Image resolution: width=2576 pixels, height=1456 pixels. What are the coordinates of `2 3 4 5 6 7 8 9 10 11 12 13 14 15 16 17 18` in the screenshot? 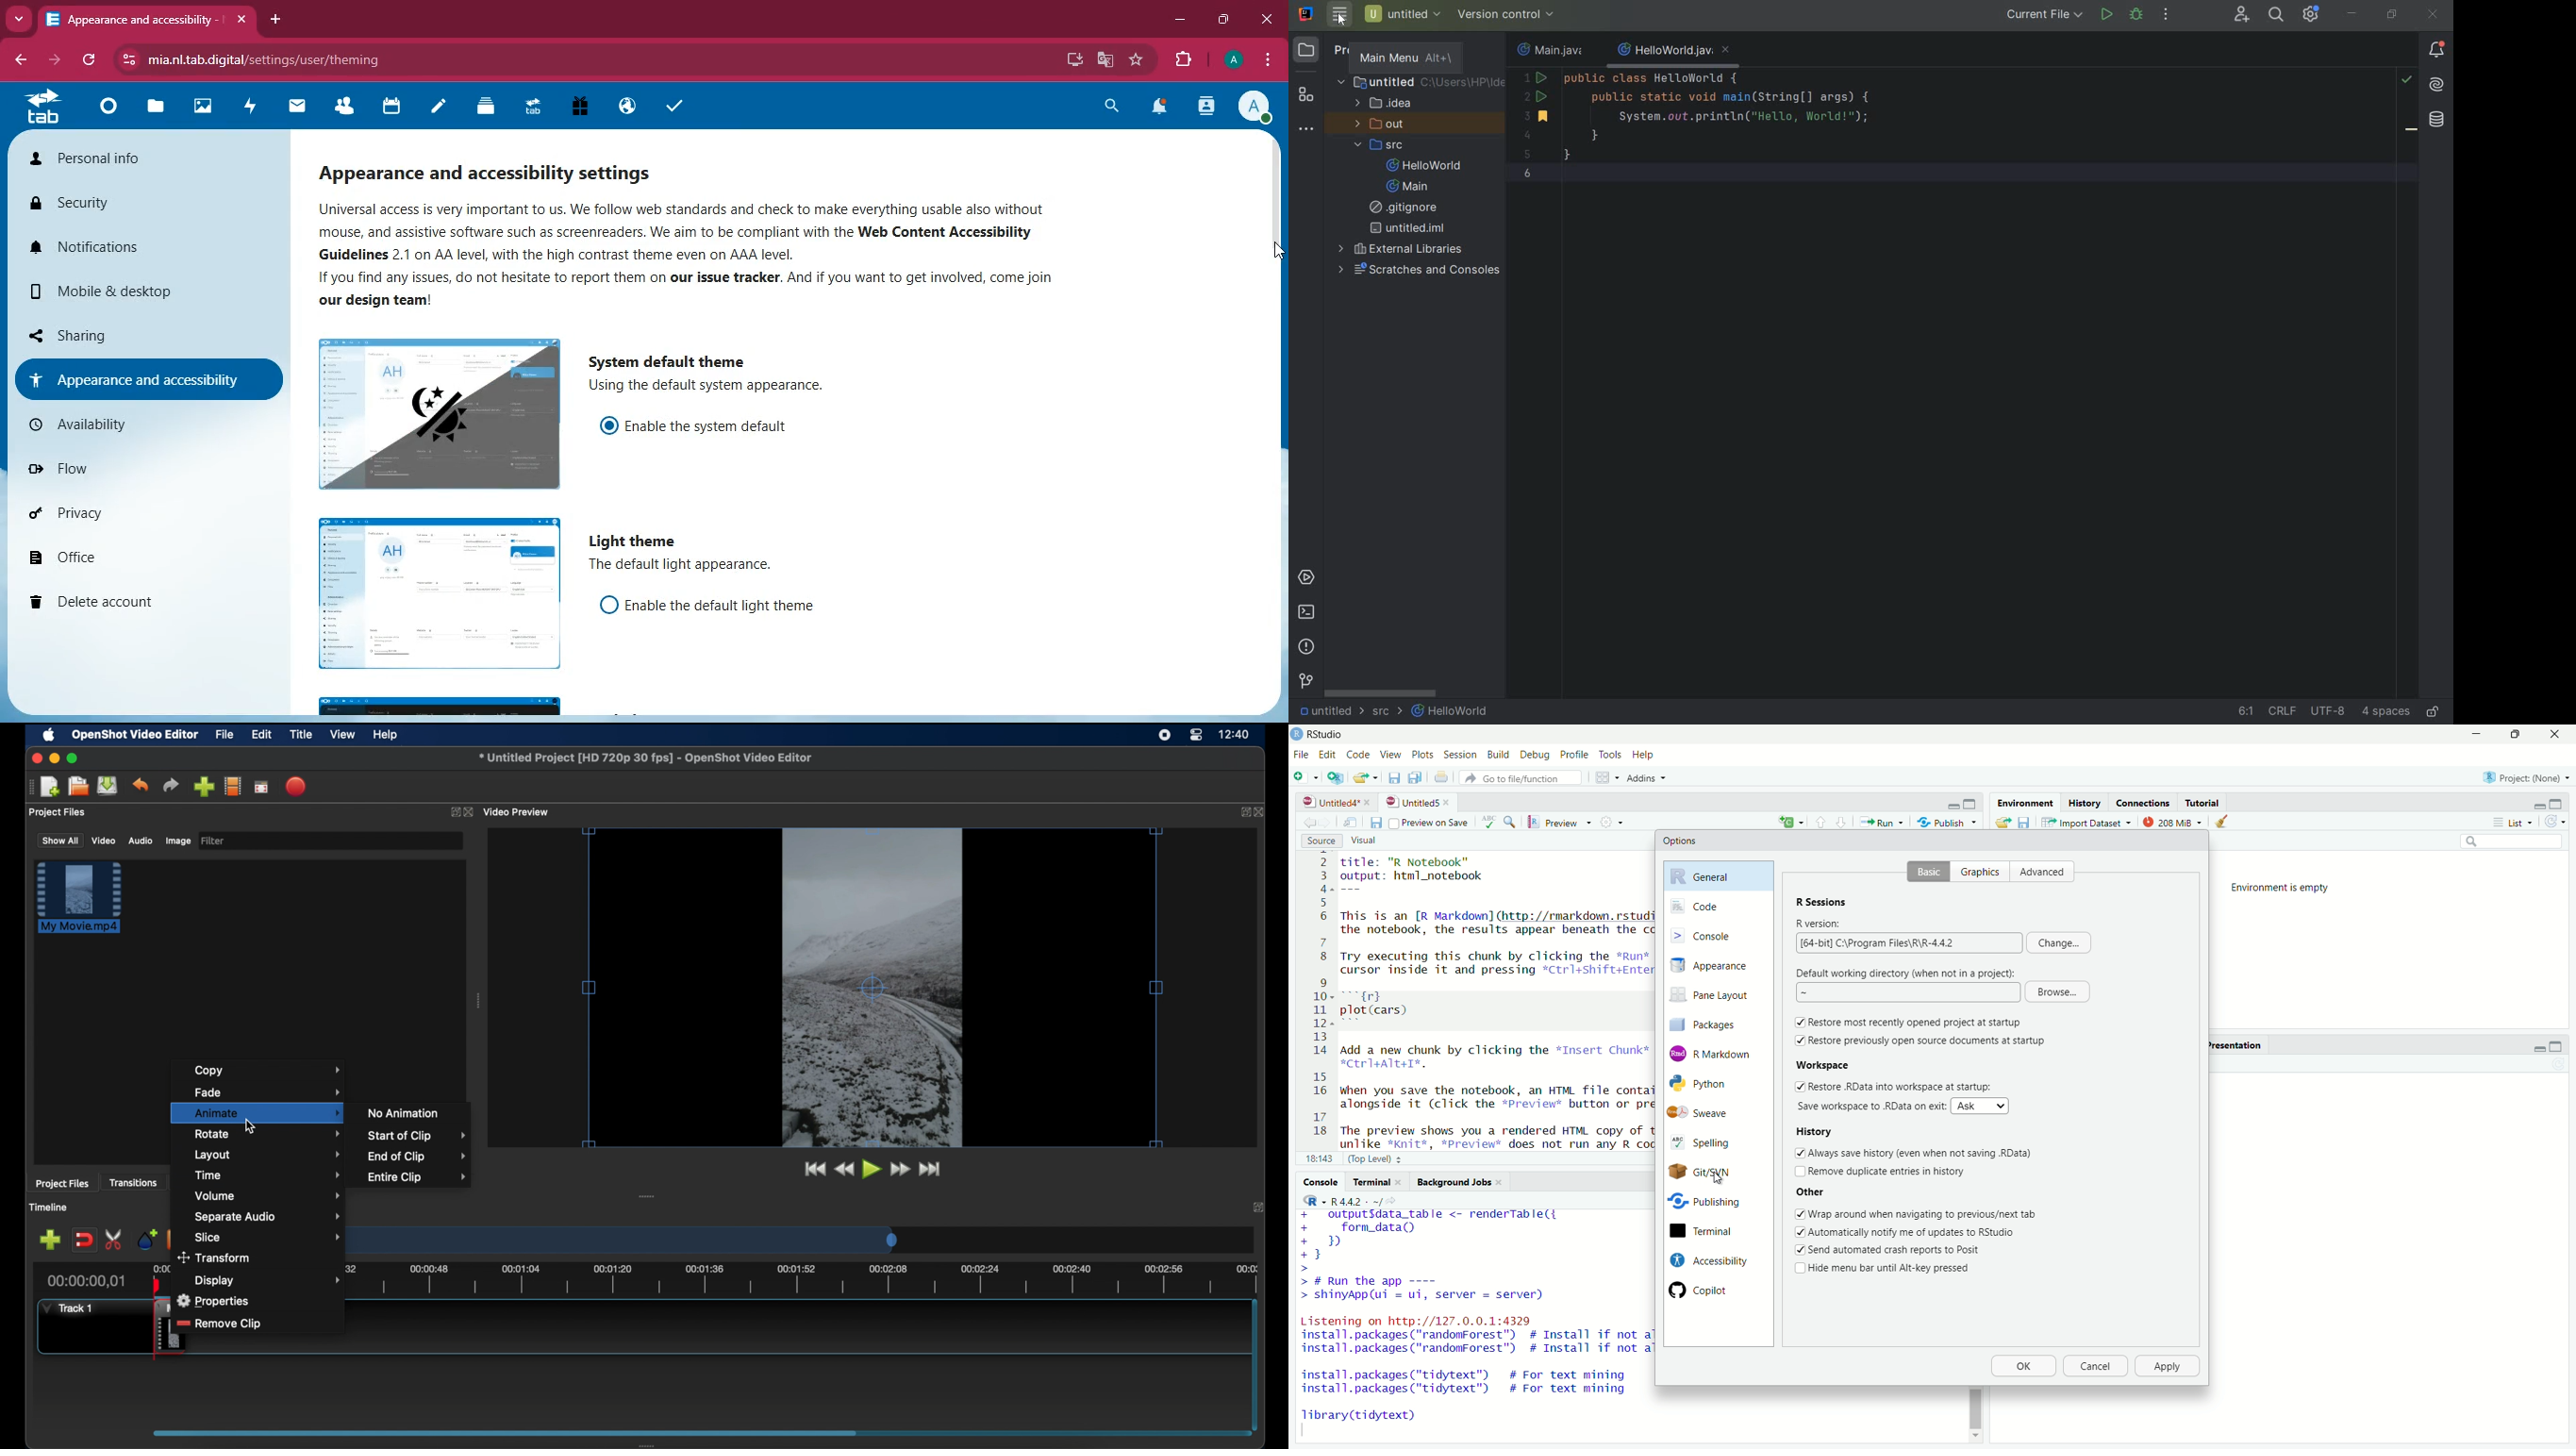 It's located at (1317, 1000).